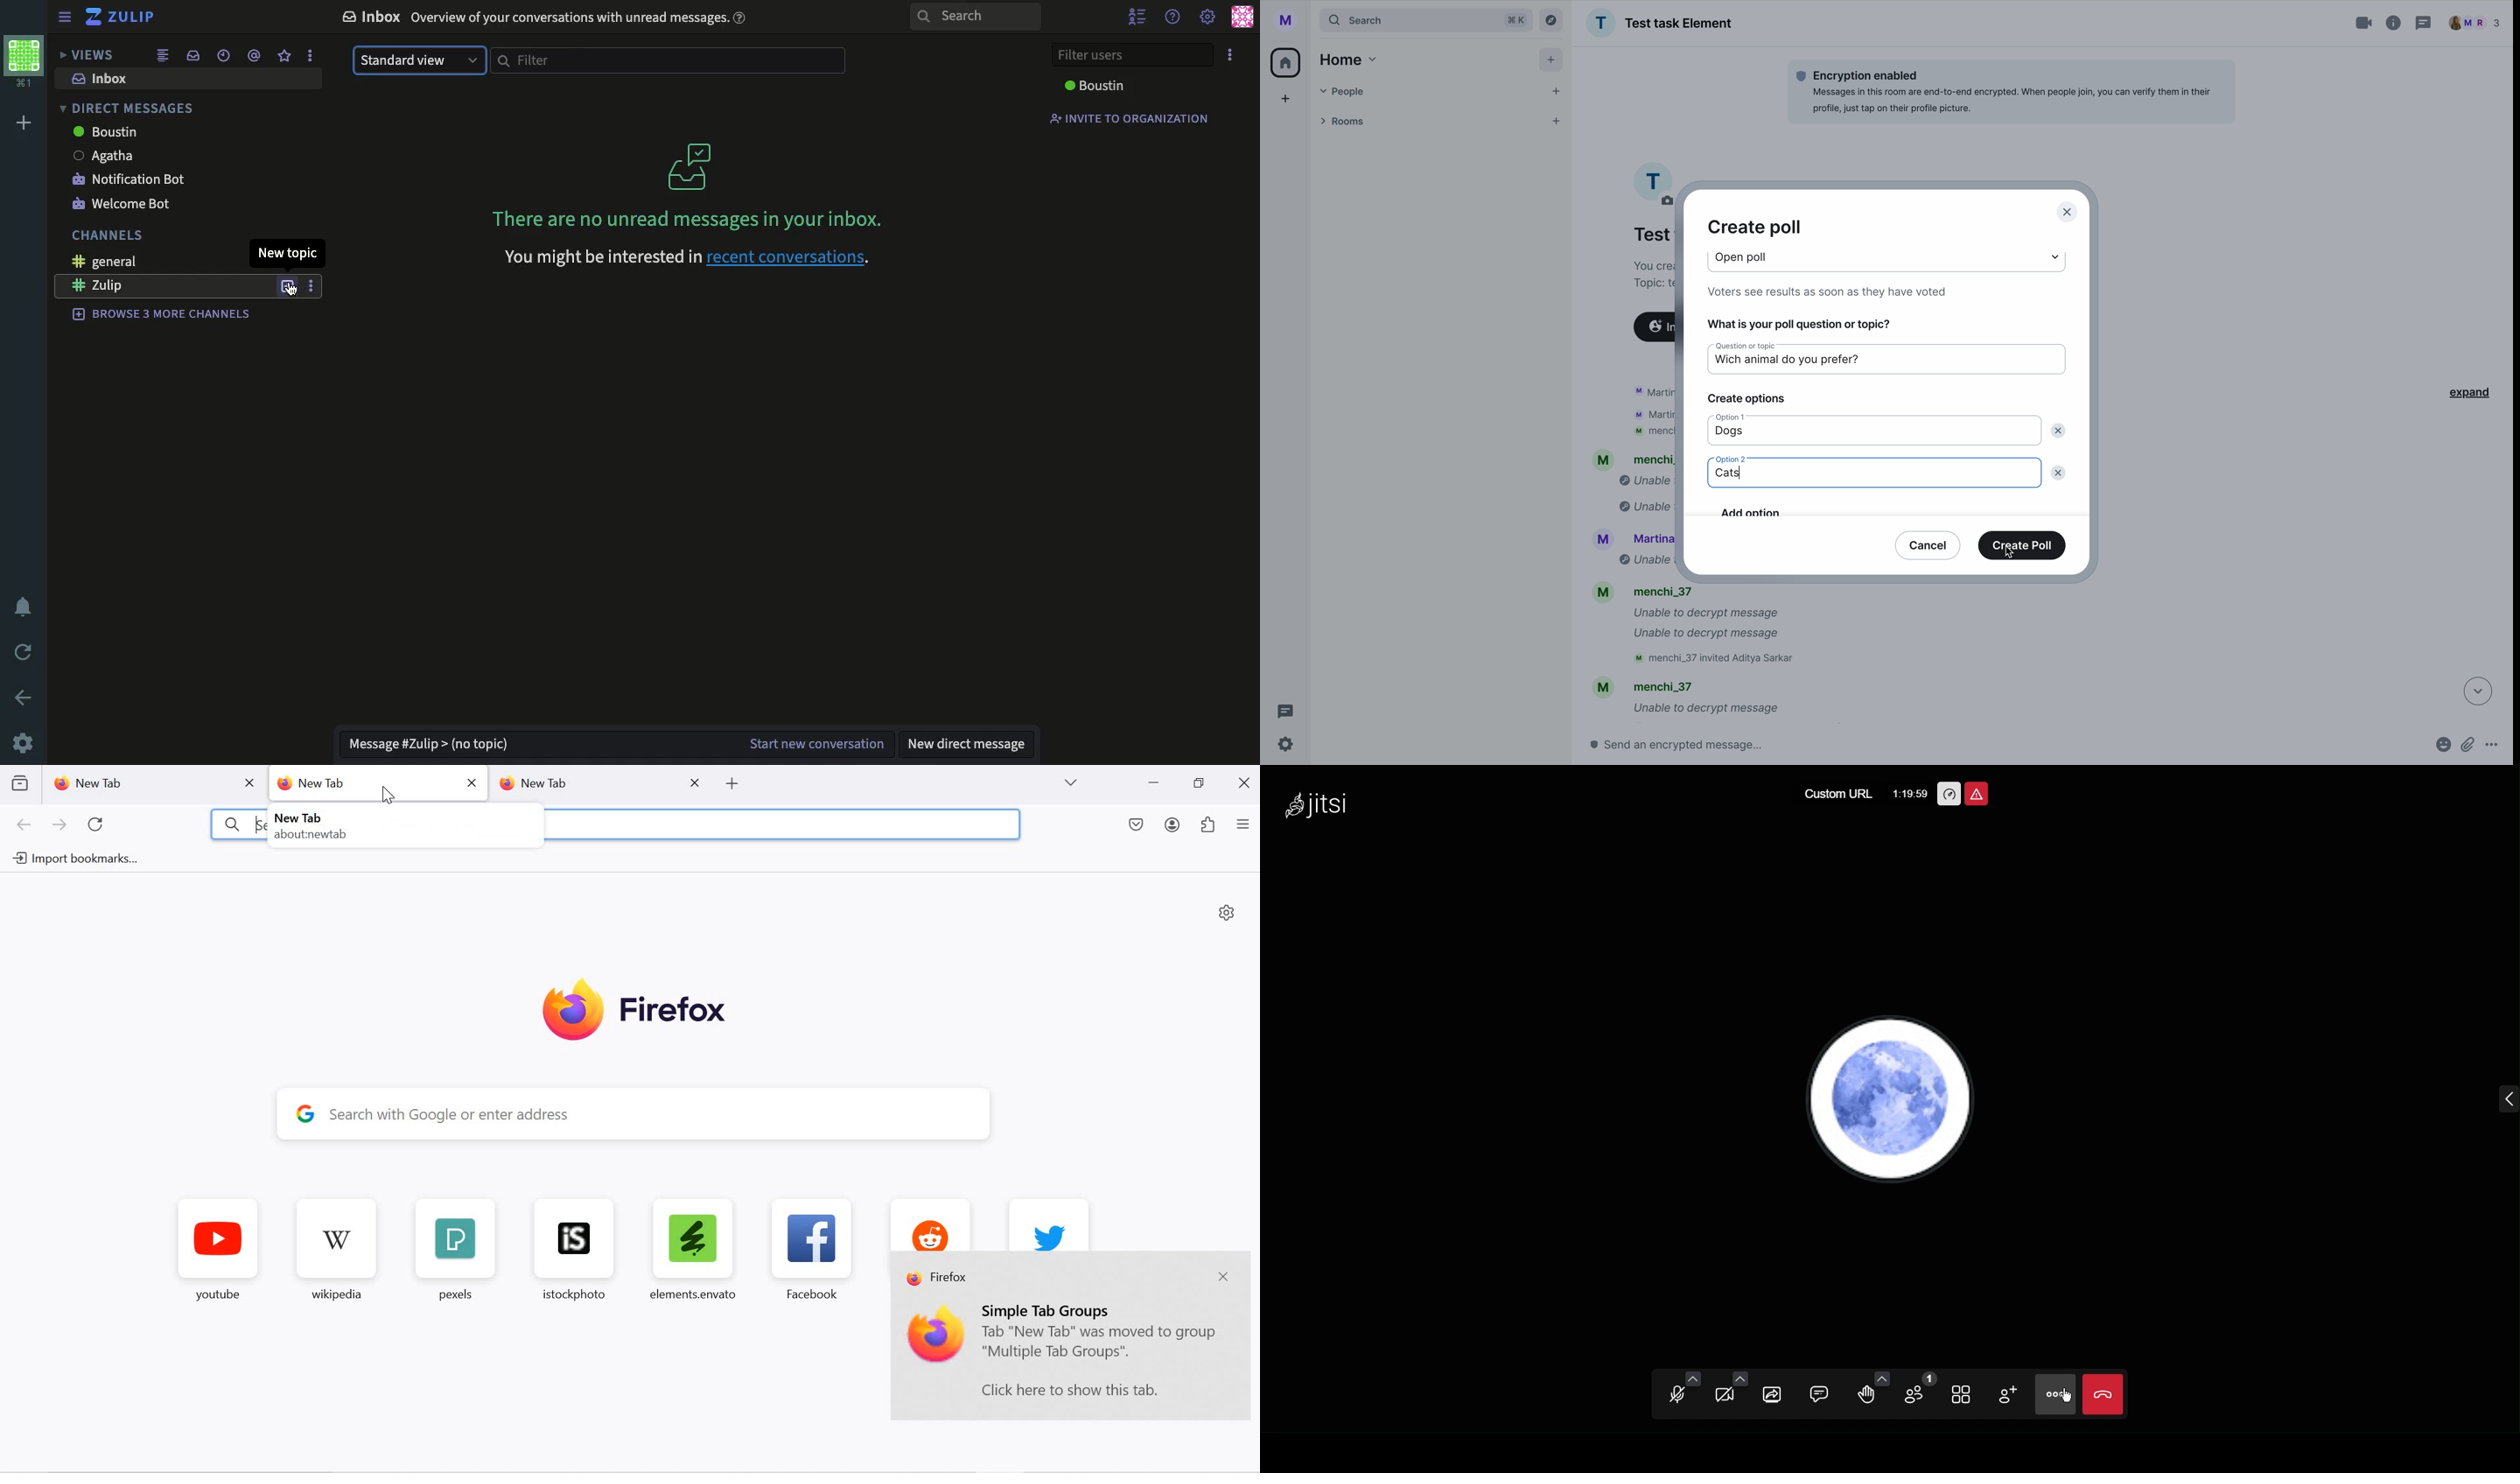 The width and height of the screenshot is (2520, 1484). What do you see at coordinates (23, 605) in the screenshot?
I see `notification` at bounding box center [23, 605].